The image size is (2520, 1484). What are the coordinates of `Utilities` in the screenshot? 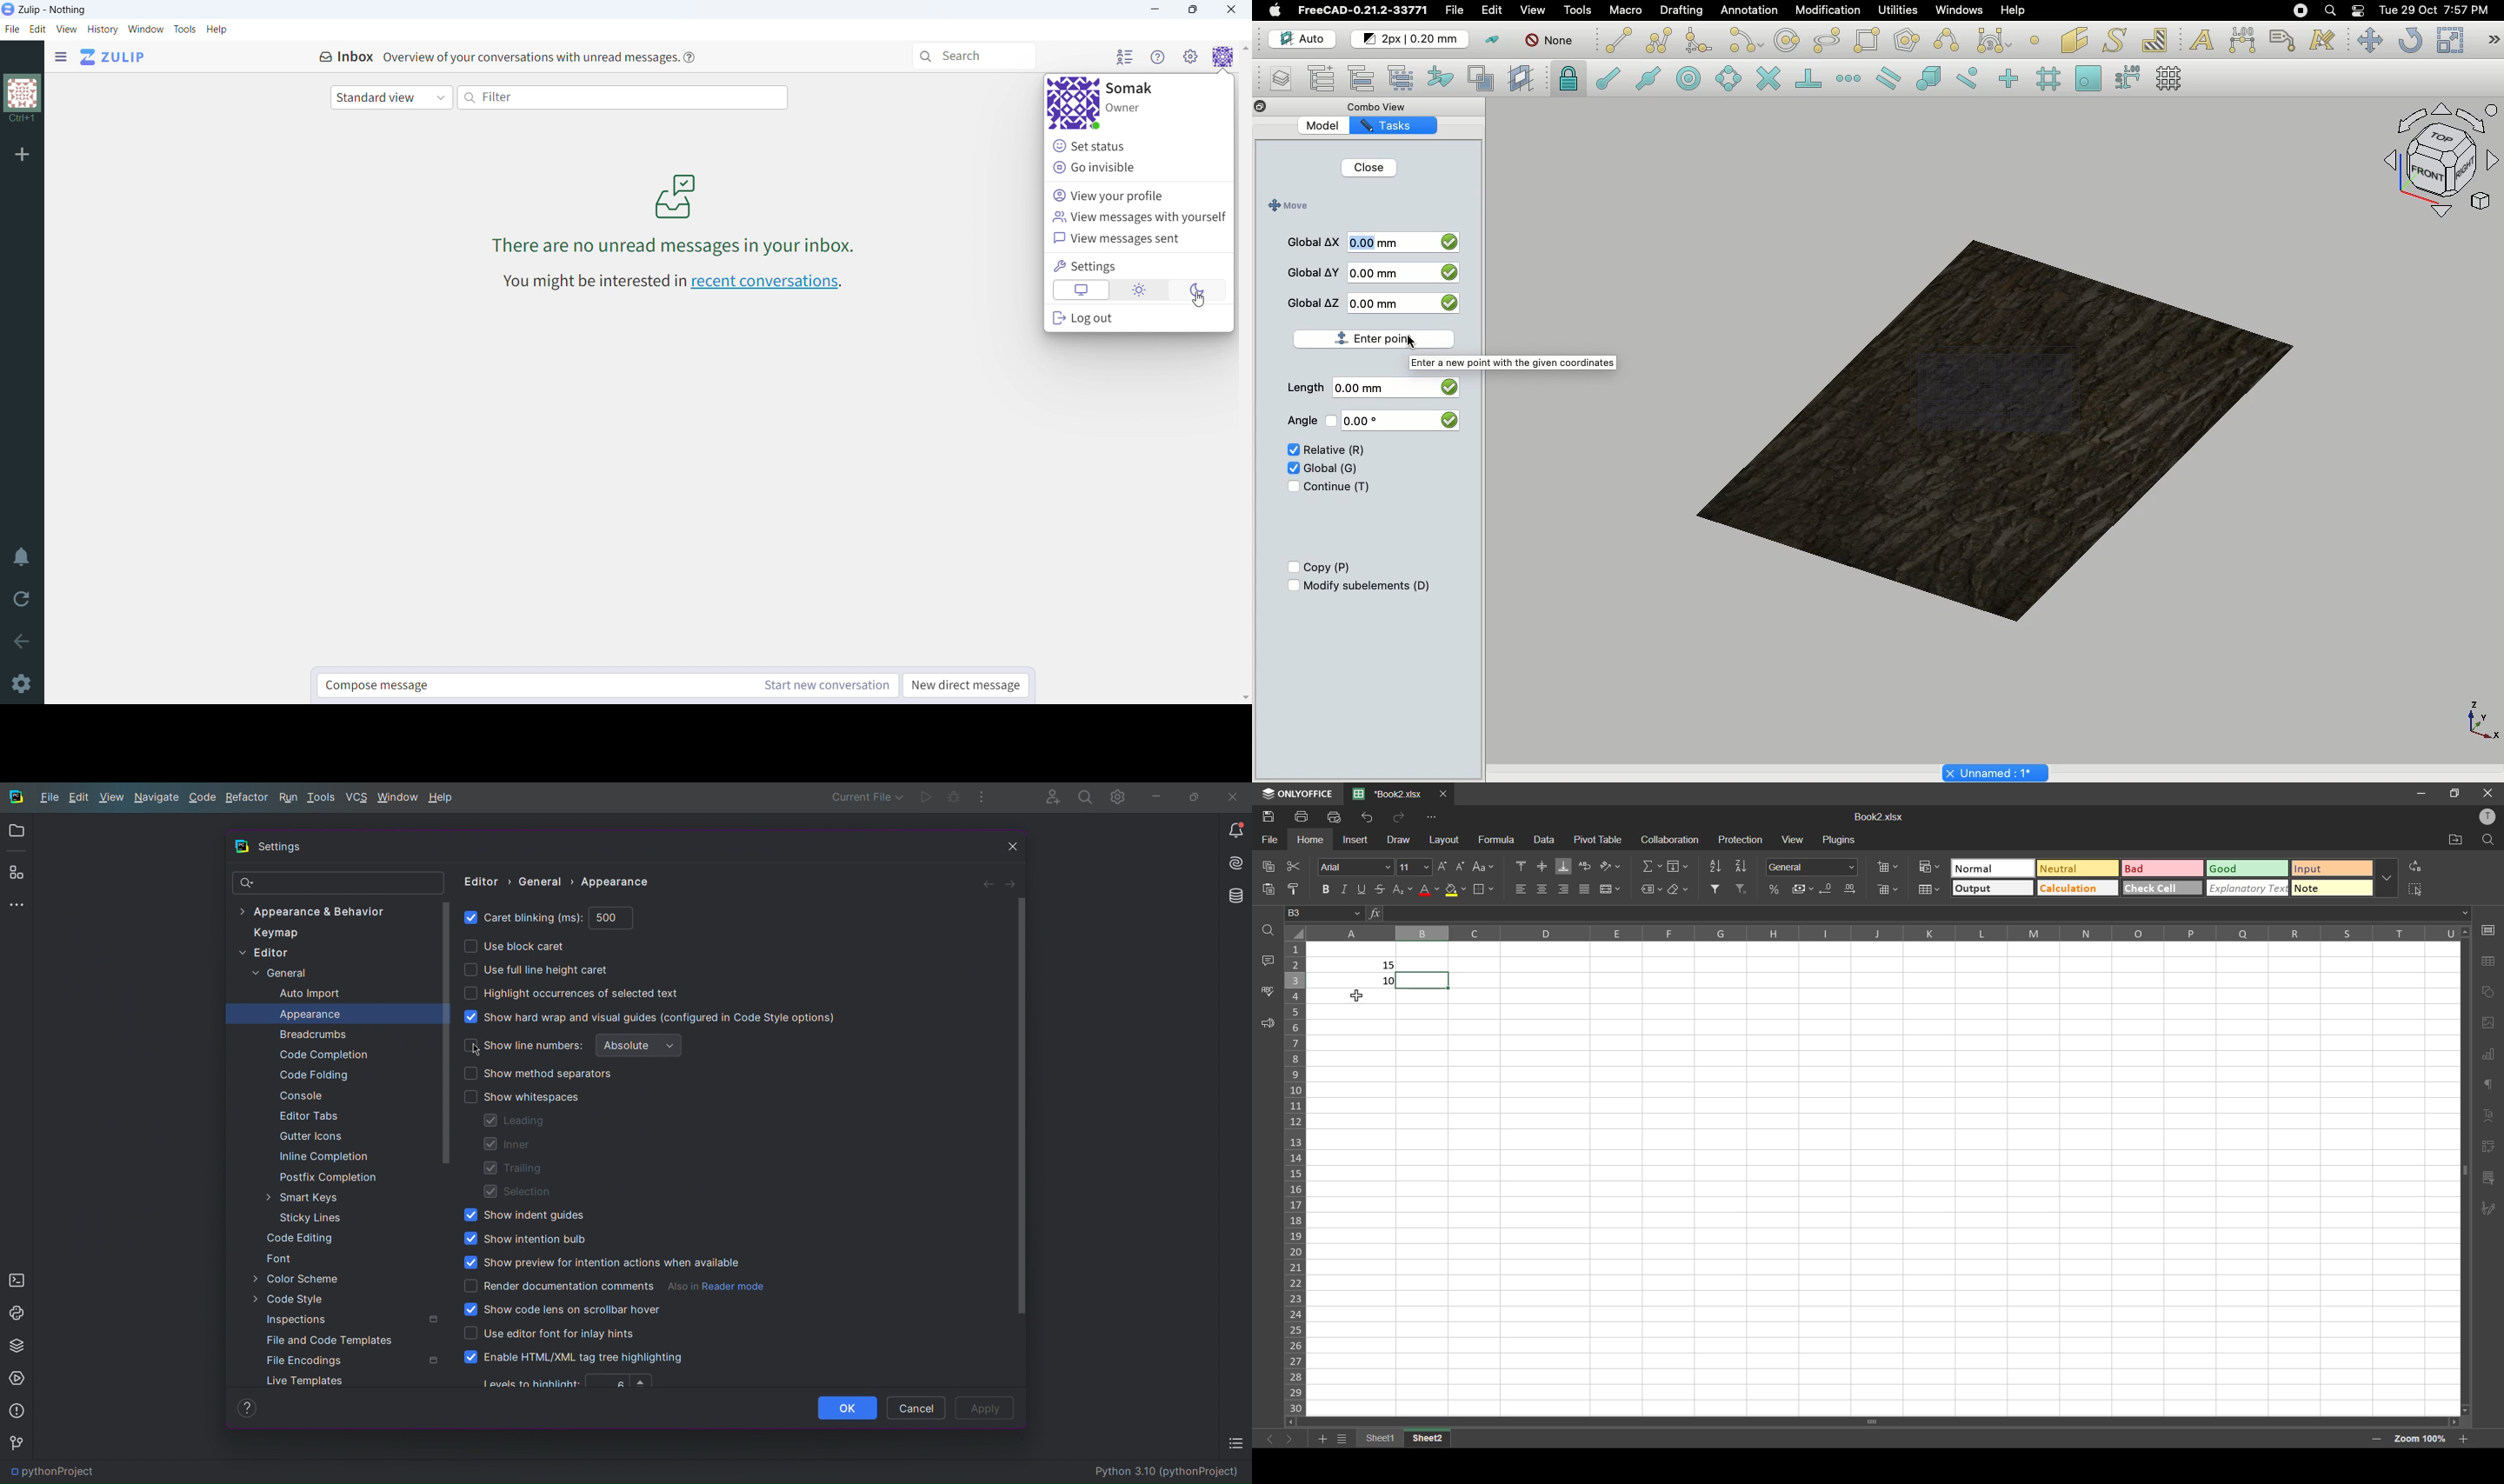 It's located at (1898, 10).